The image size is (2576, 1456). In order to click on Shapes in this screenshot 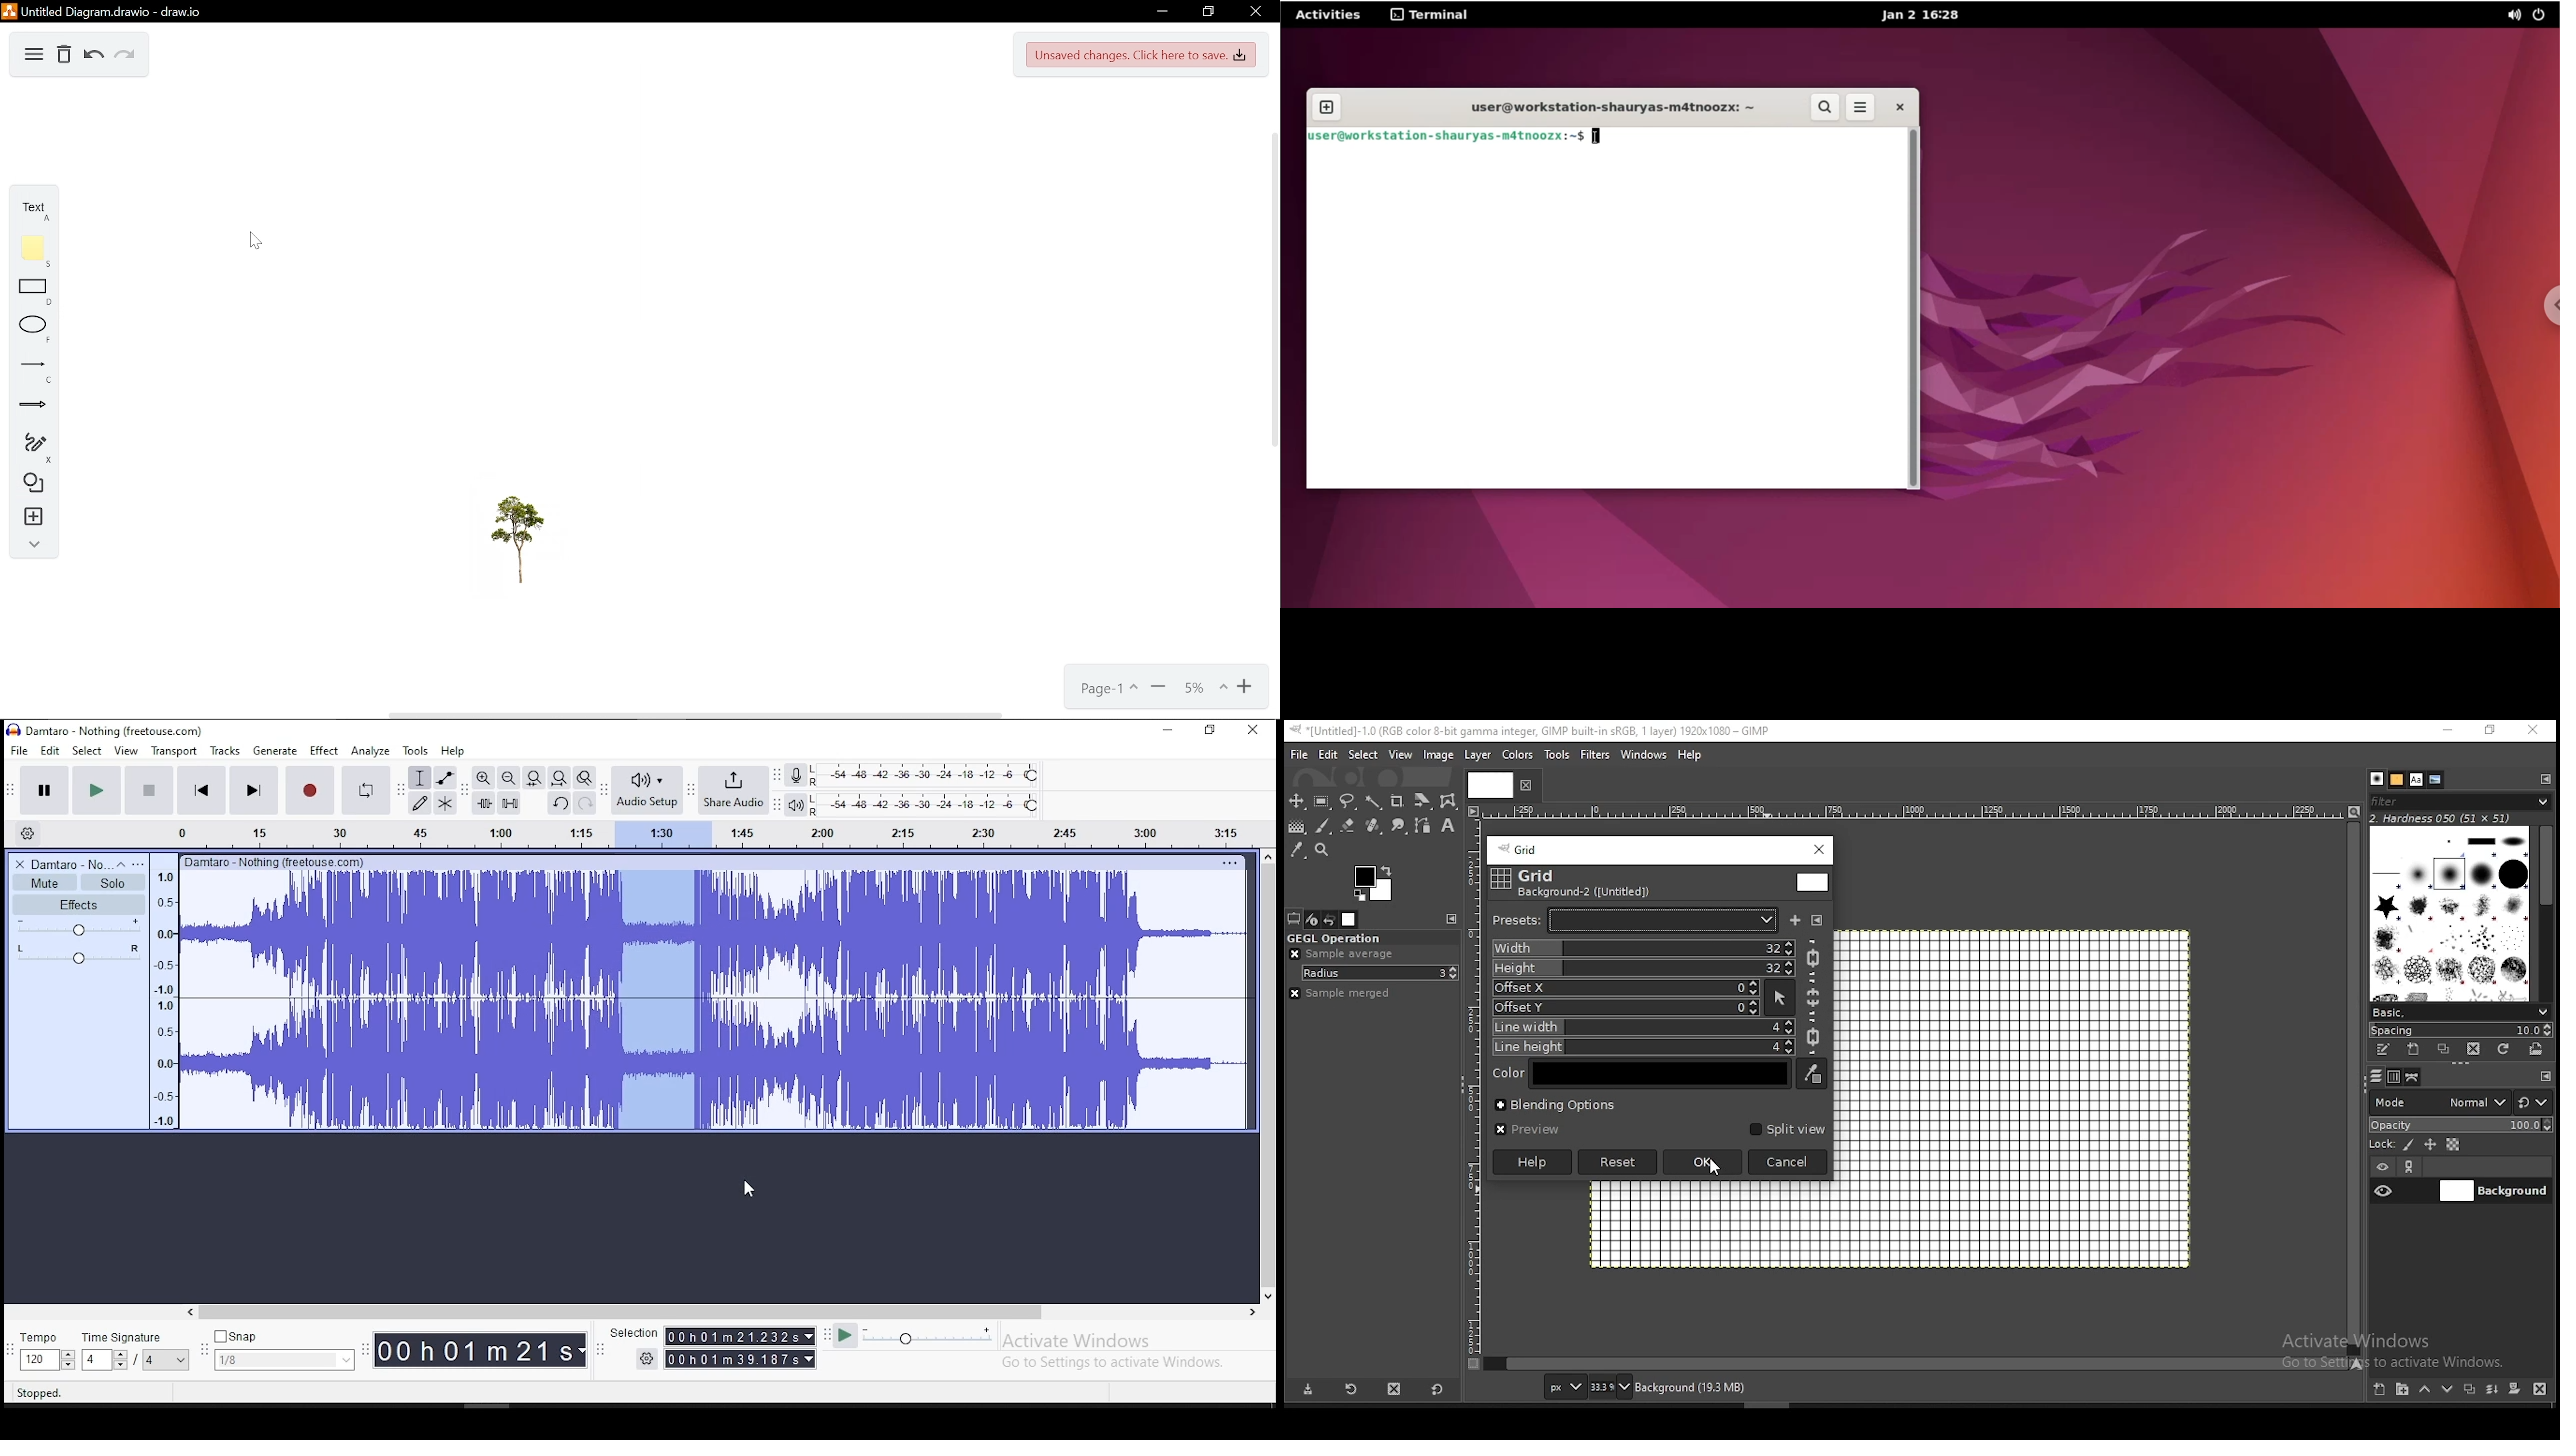, I will do `click(28, 484)`.